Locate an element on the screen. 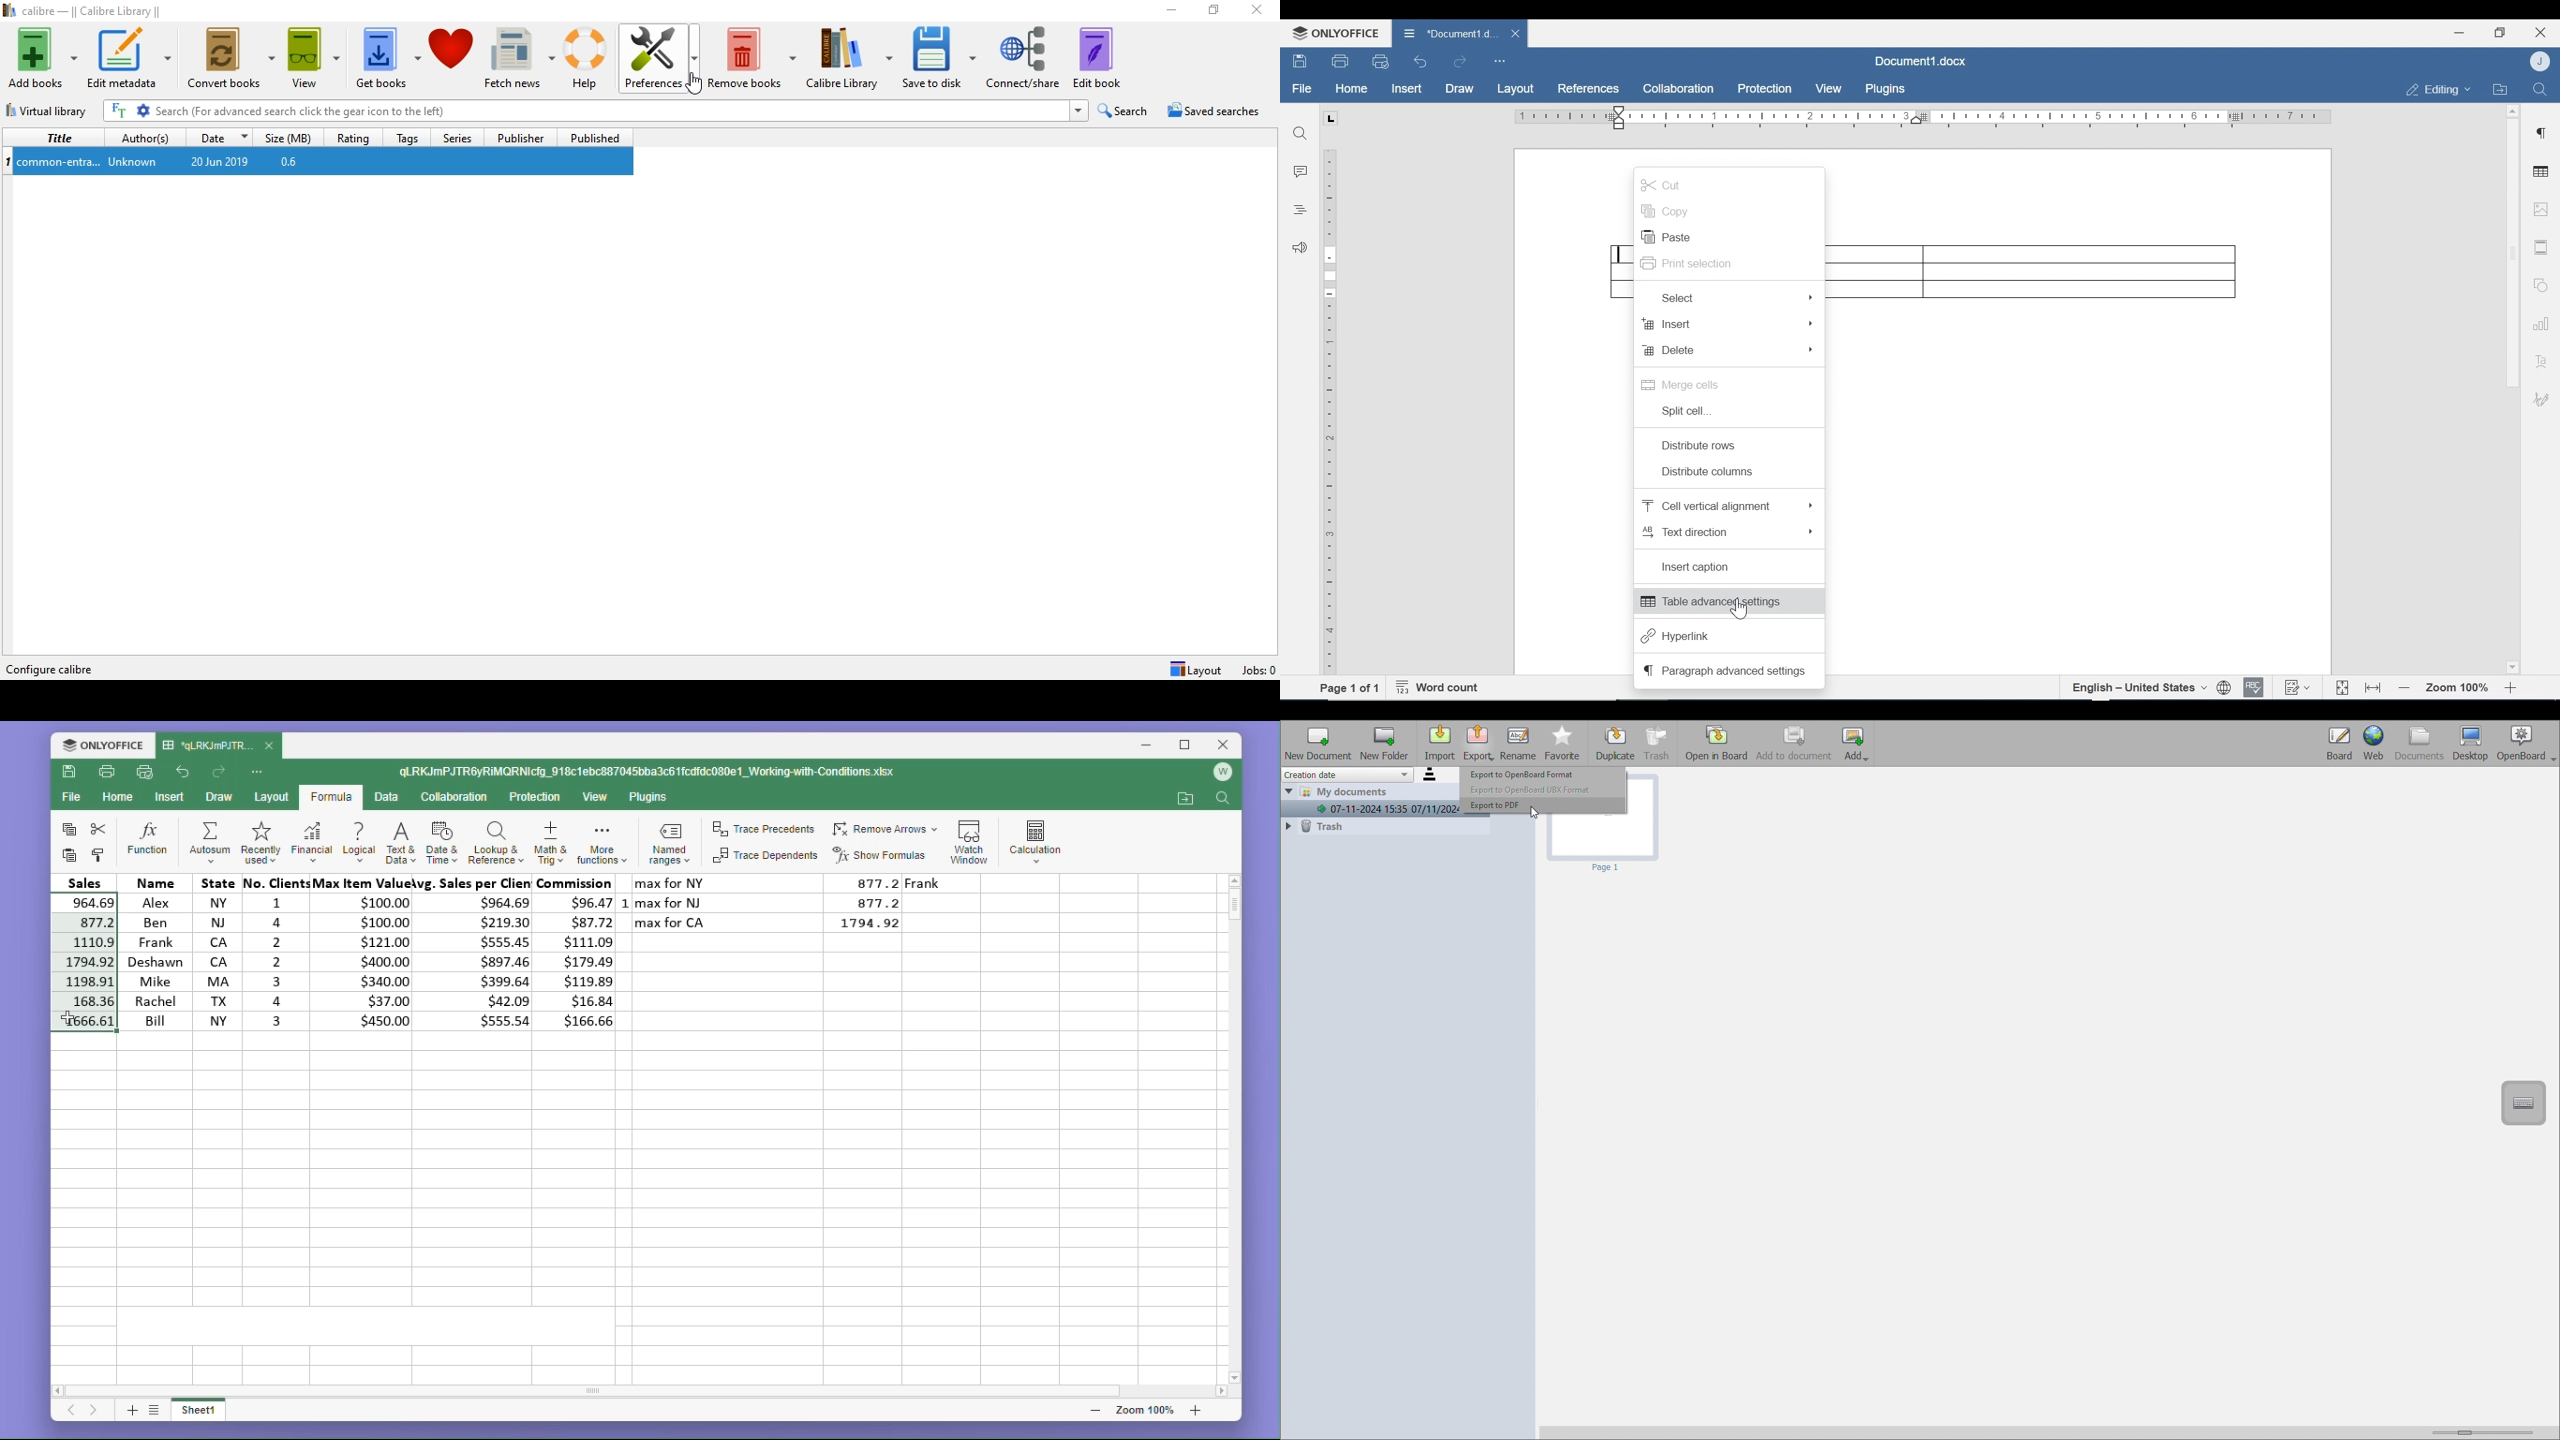  close is located at coordinates (1517, 33).